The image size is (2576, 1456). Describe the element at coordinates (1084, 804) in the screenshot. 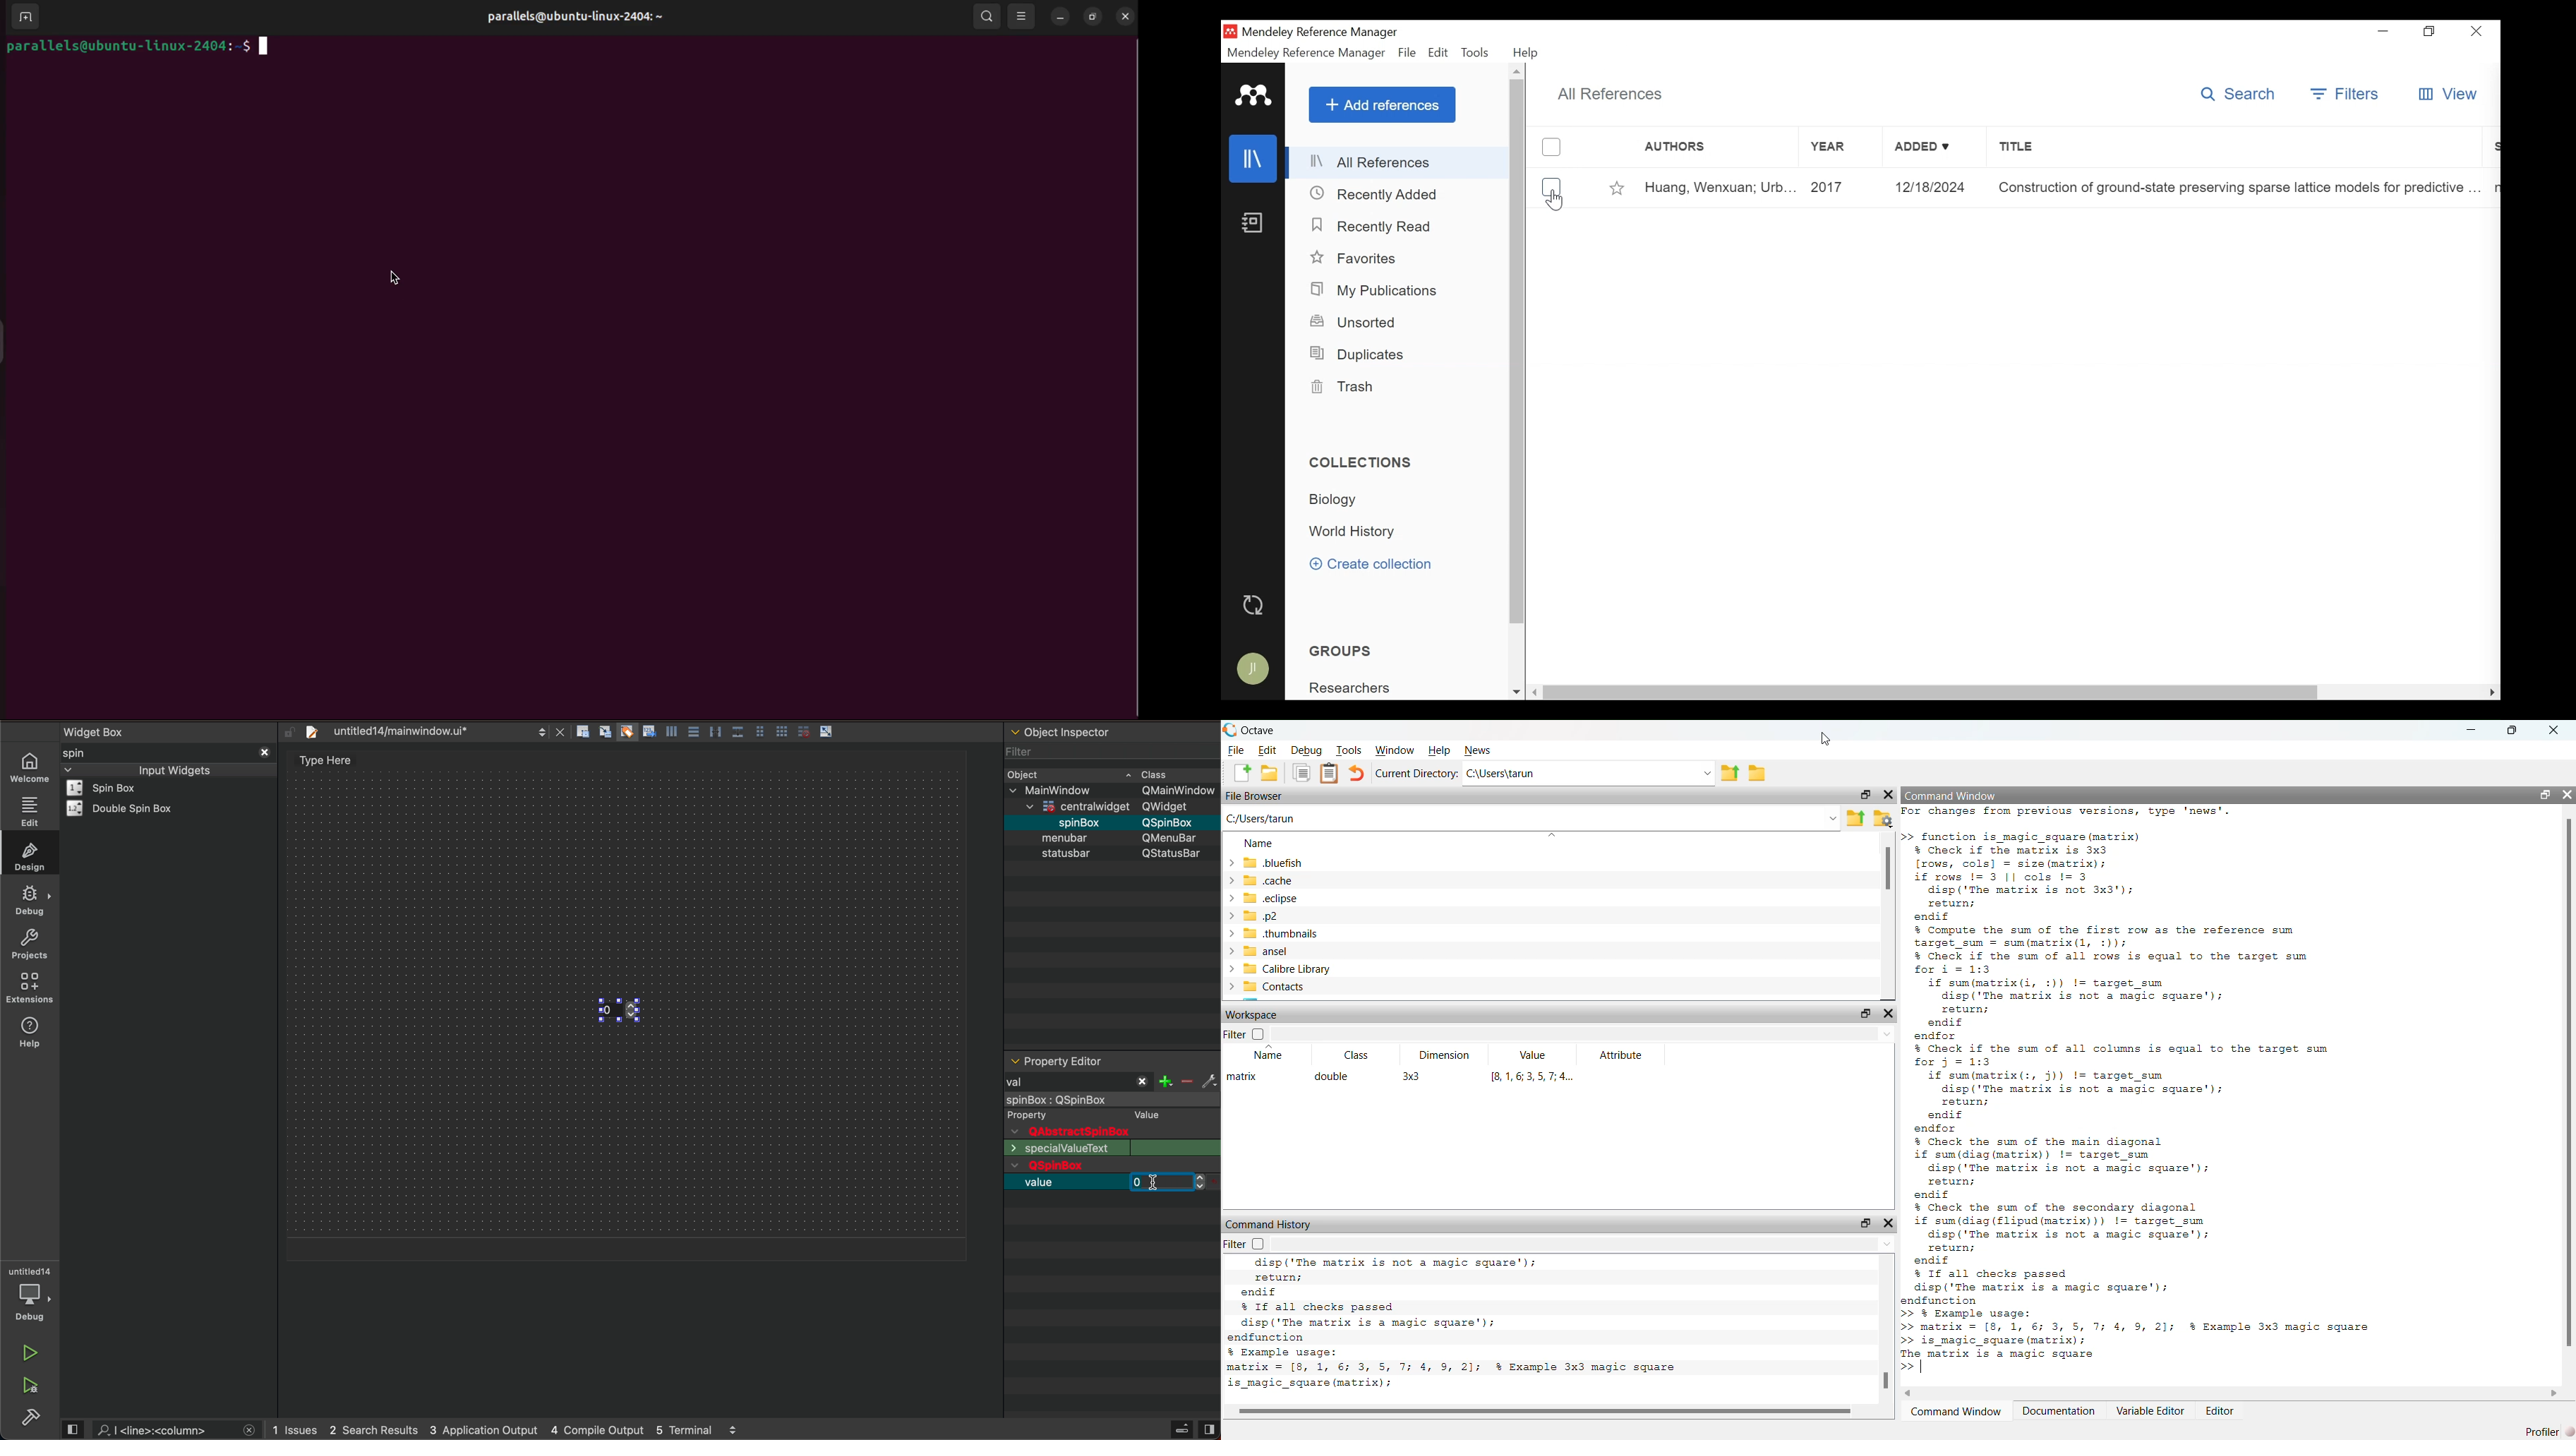

I see `` at that location.